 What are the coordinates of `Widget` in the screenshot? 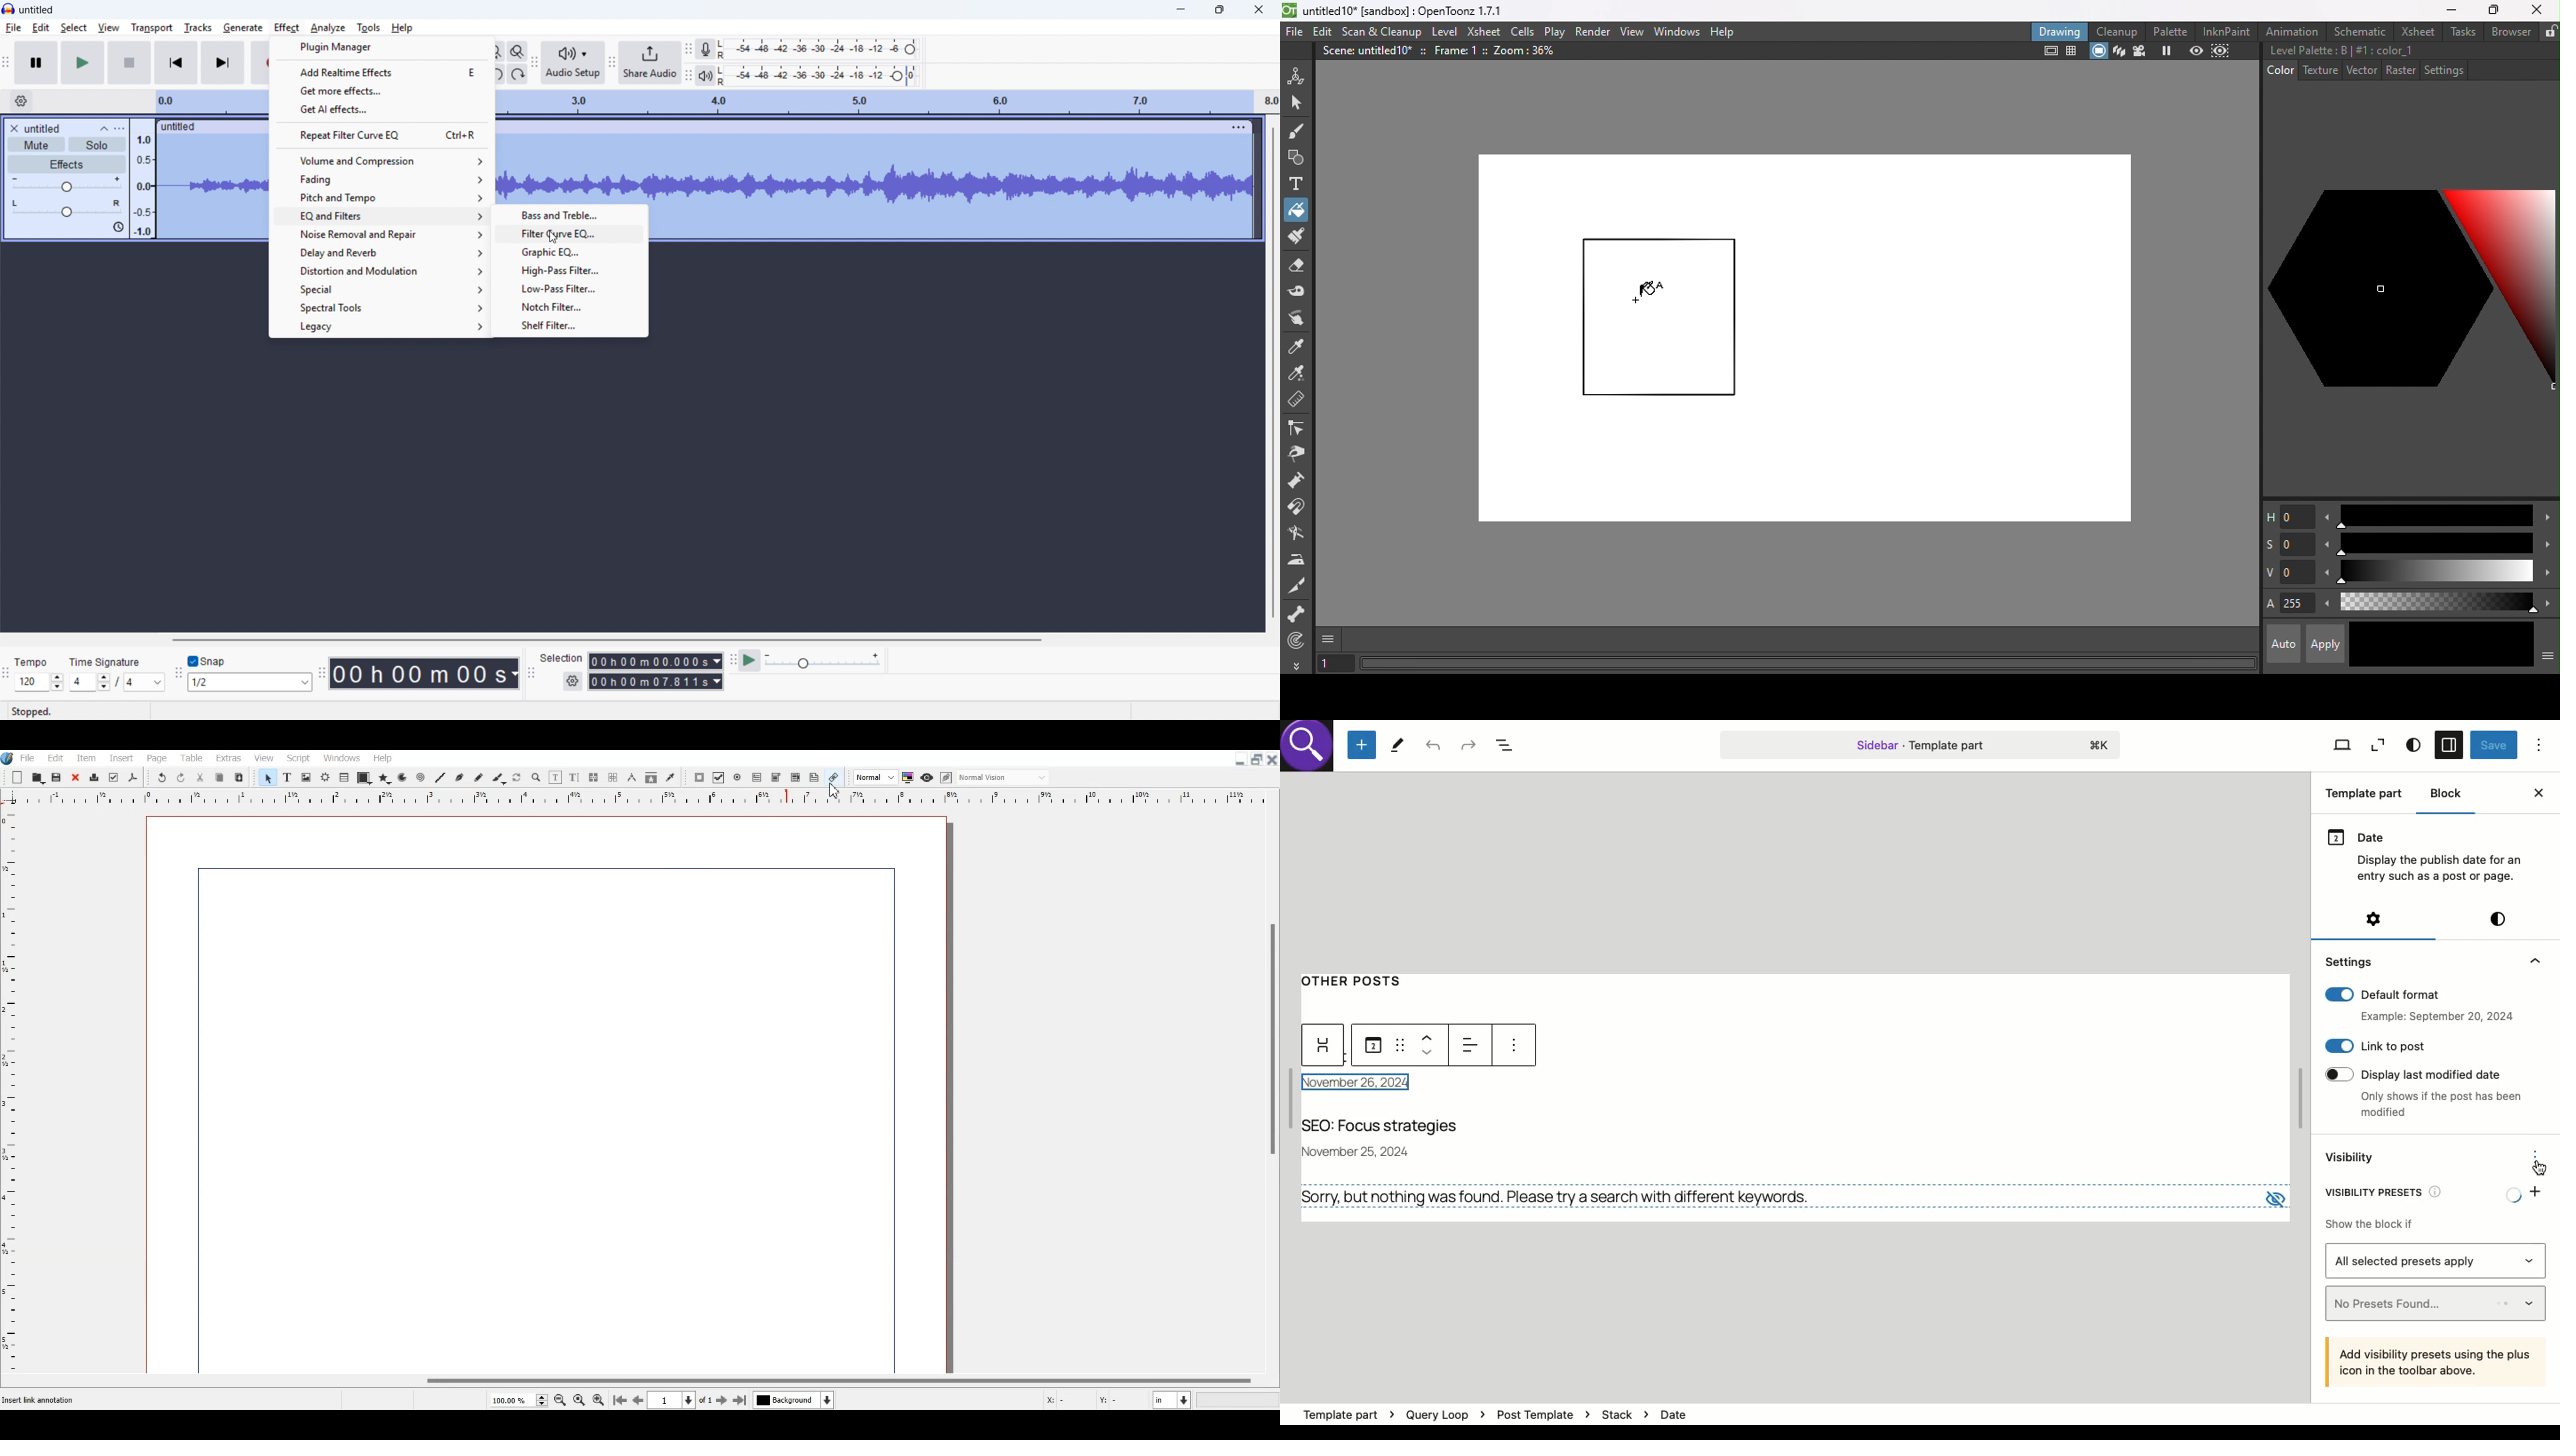 It's located at (1324, 1046).